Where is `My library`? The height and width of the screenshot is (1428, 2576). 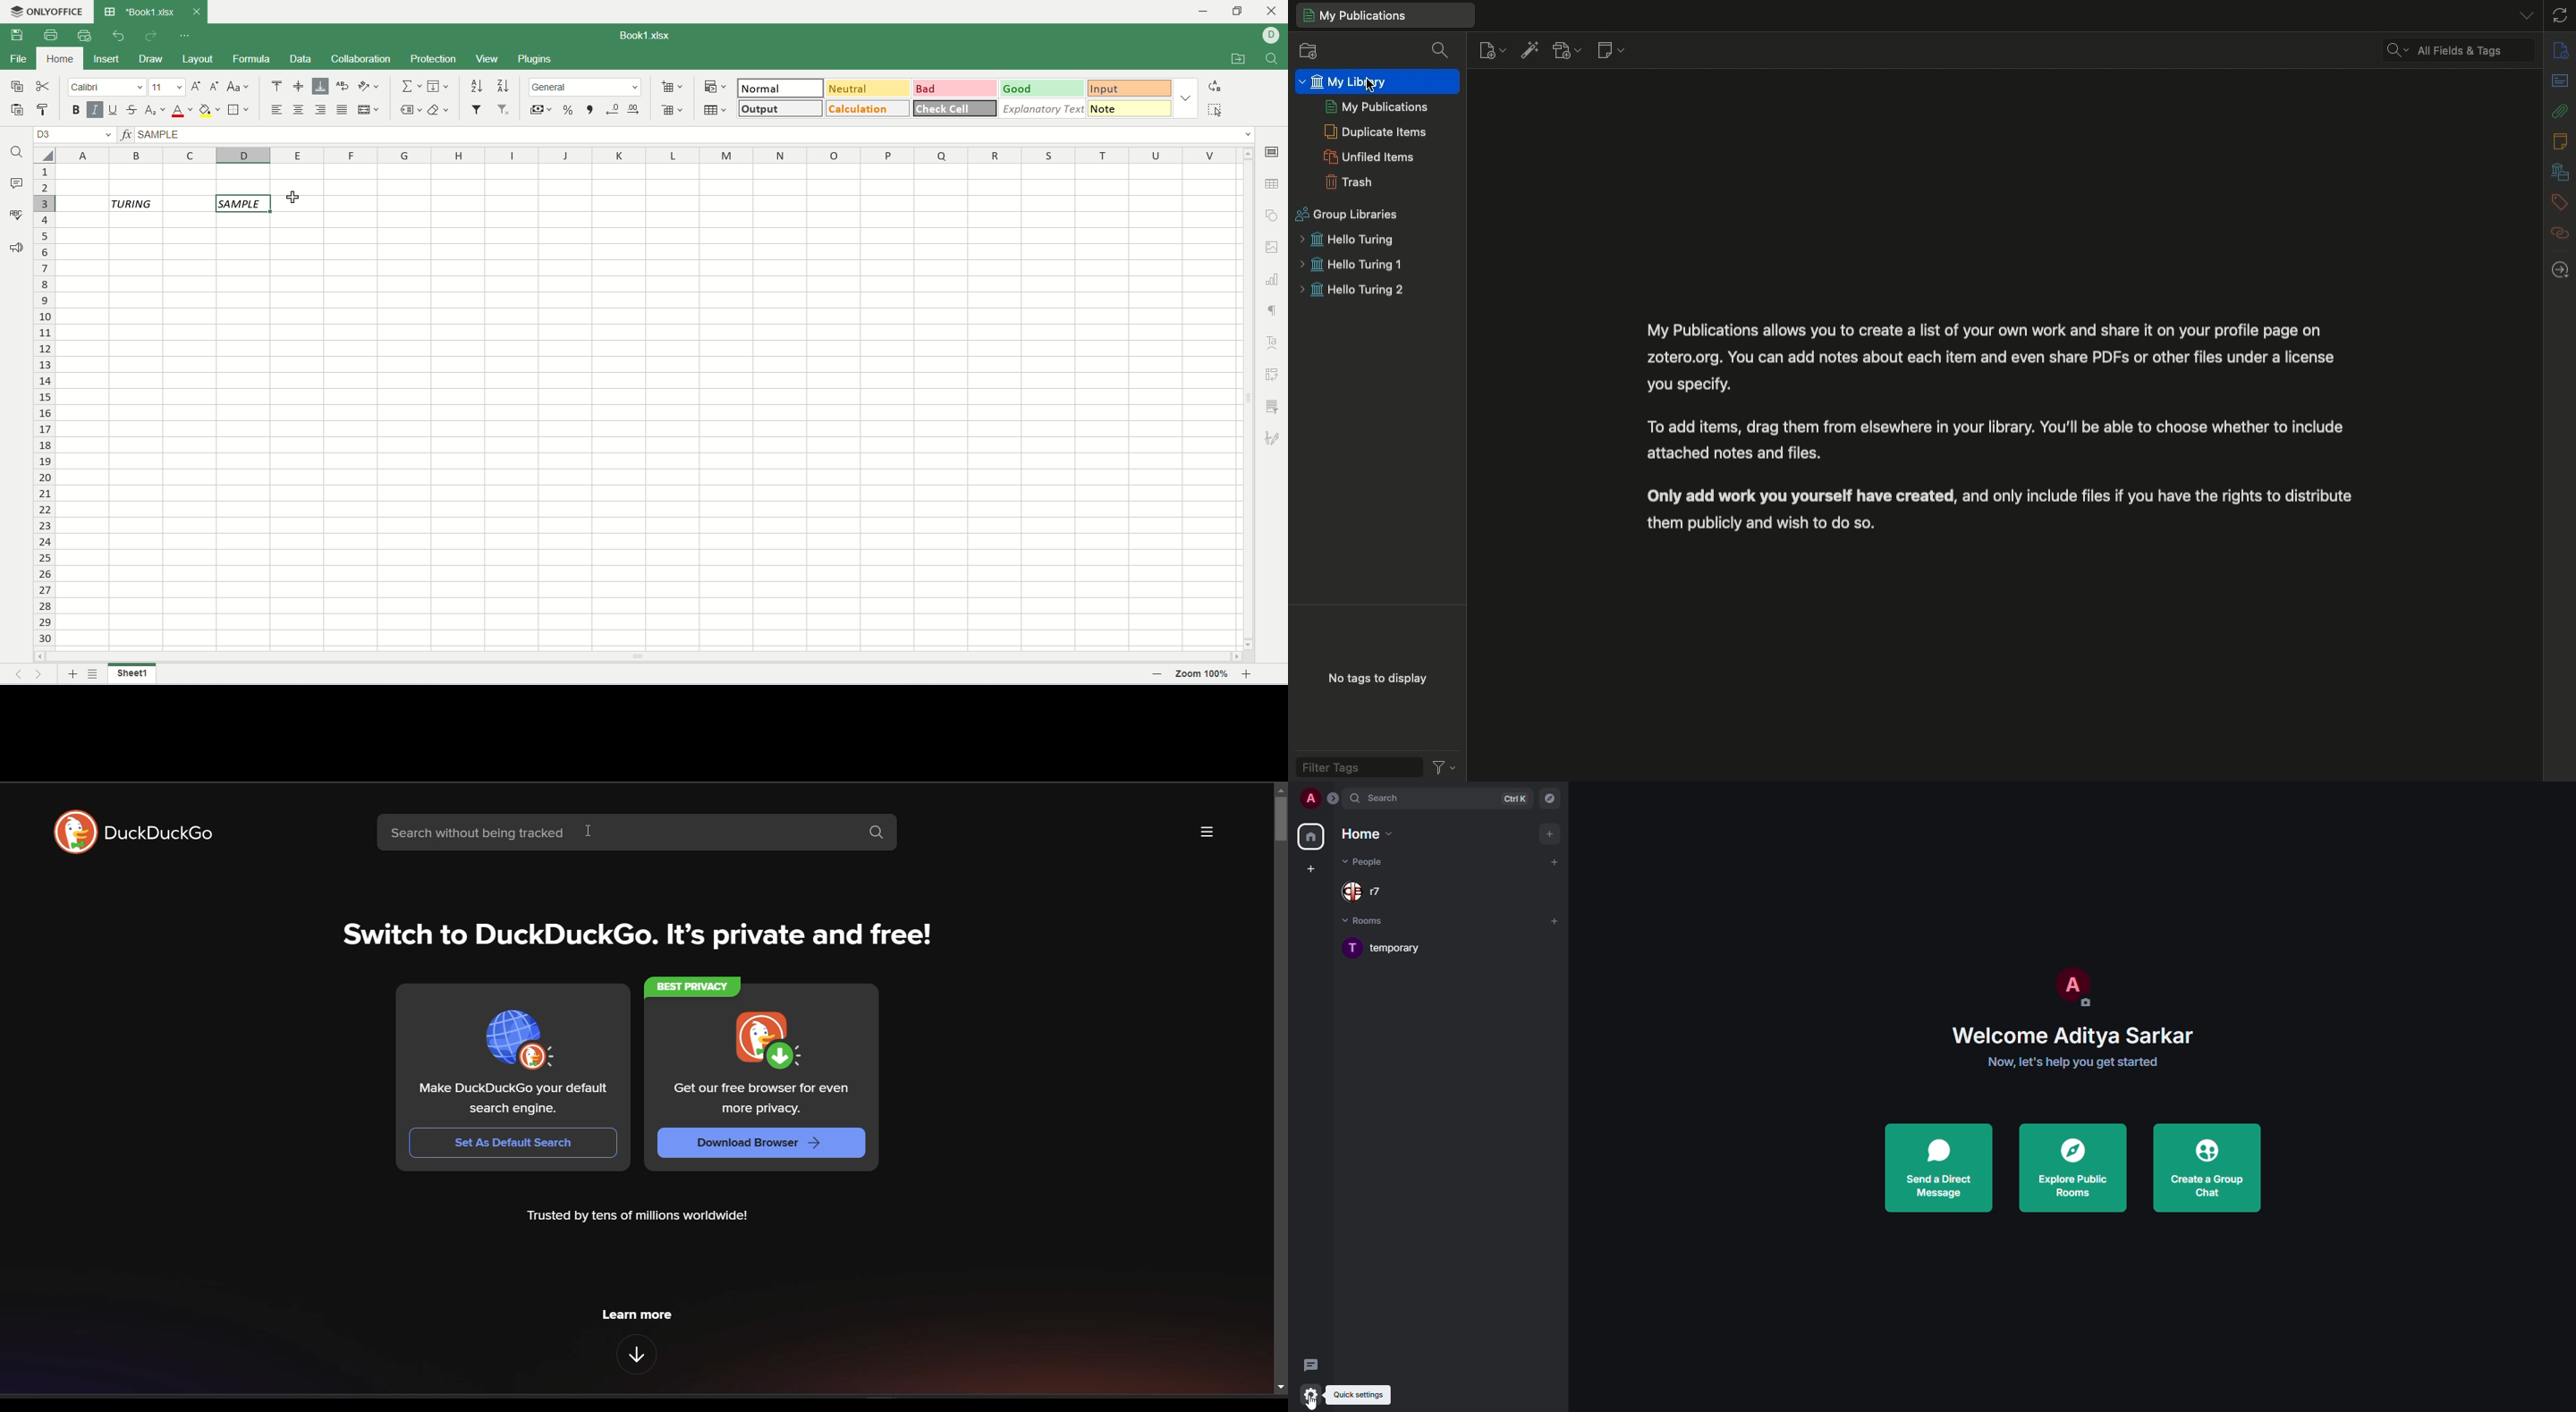
My library is located at coordinates (1368, 81).